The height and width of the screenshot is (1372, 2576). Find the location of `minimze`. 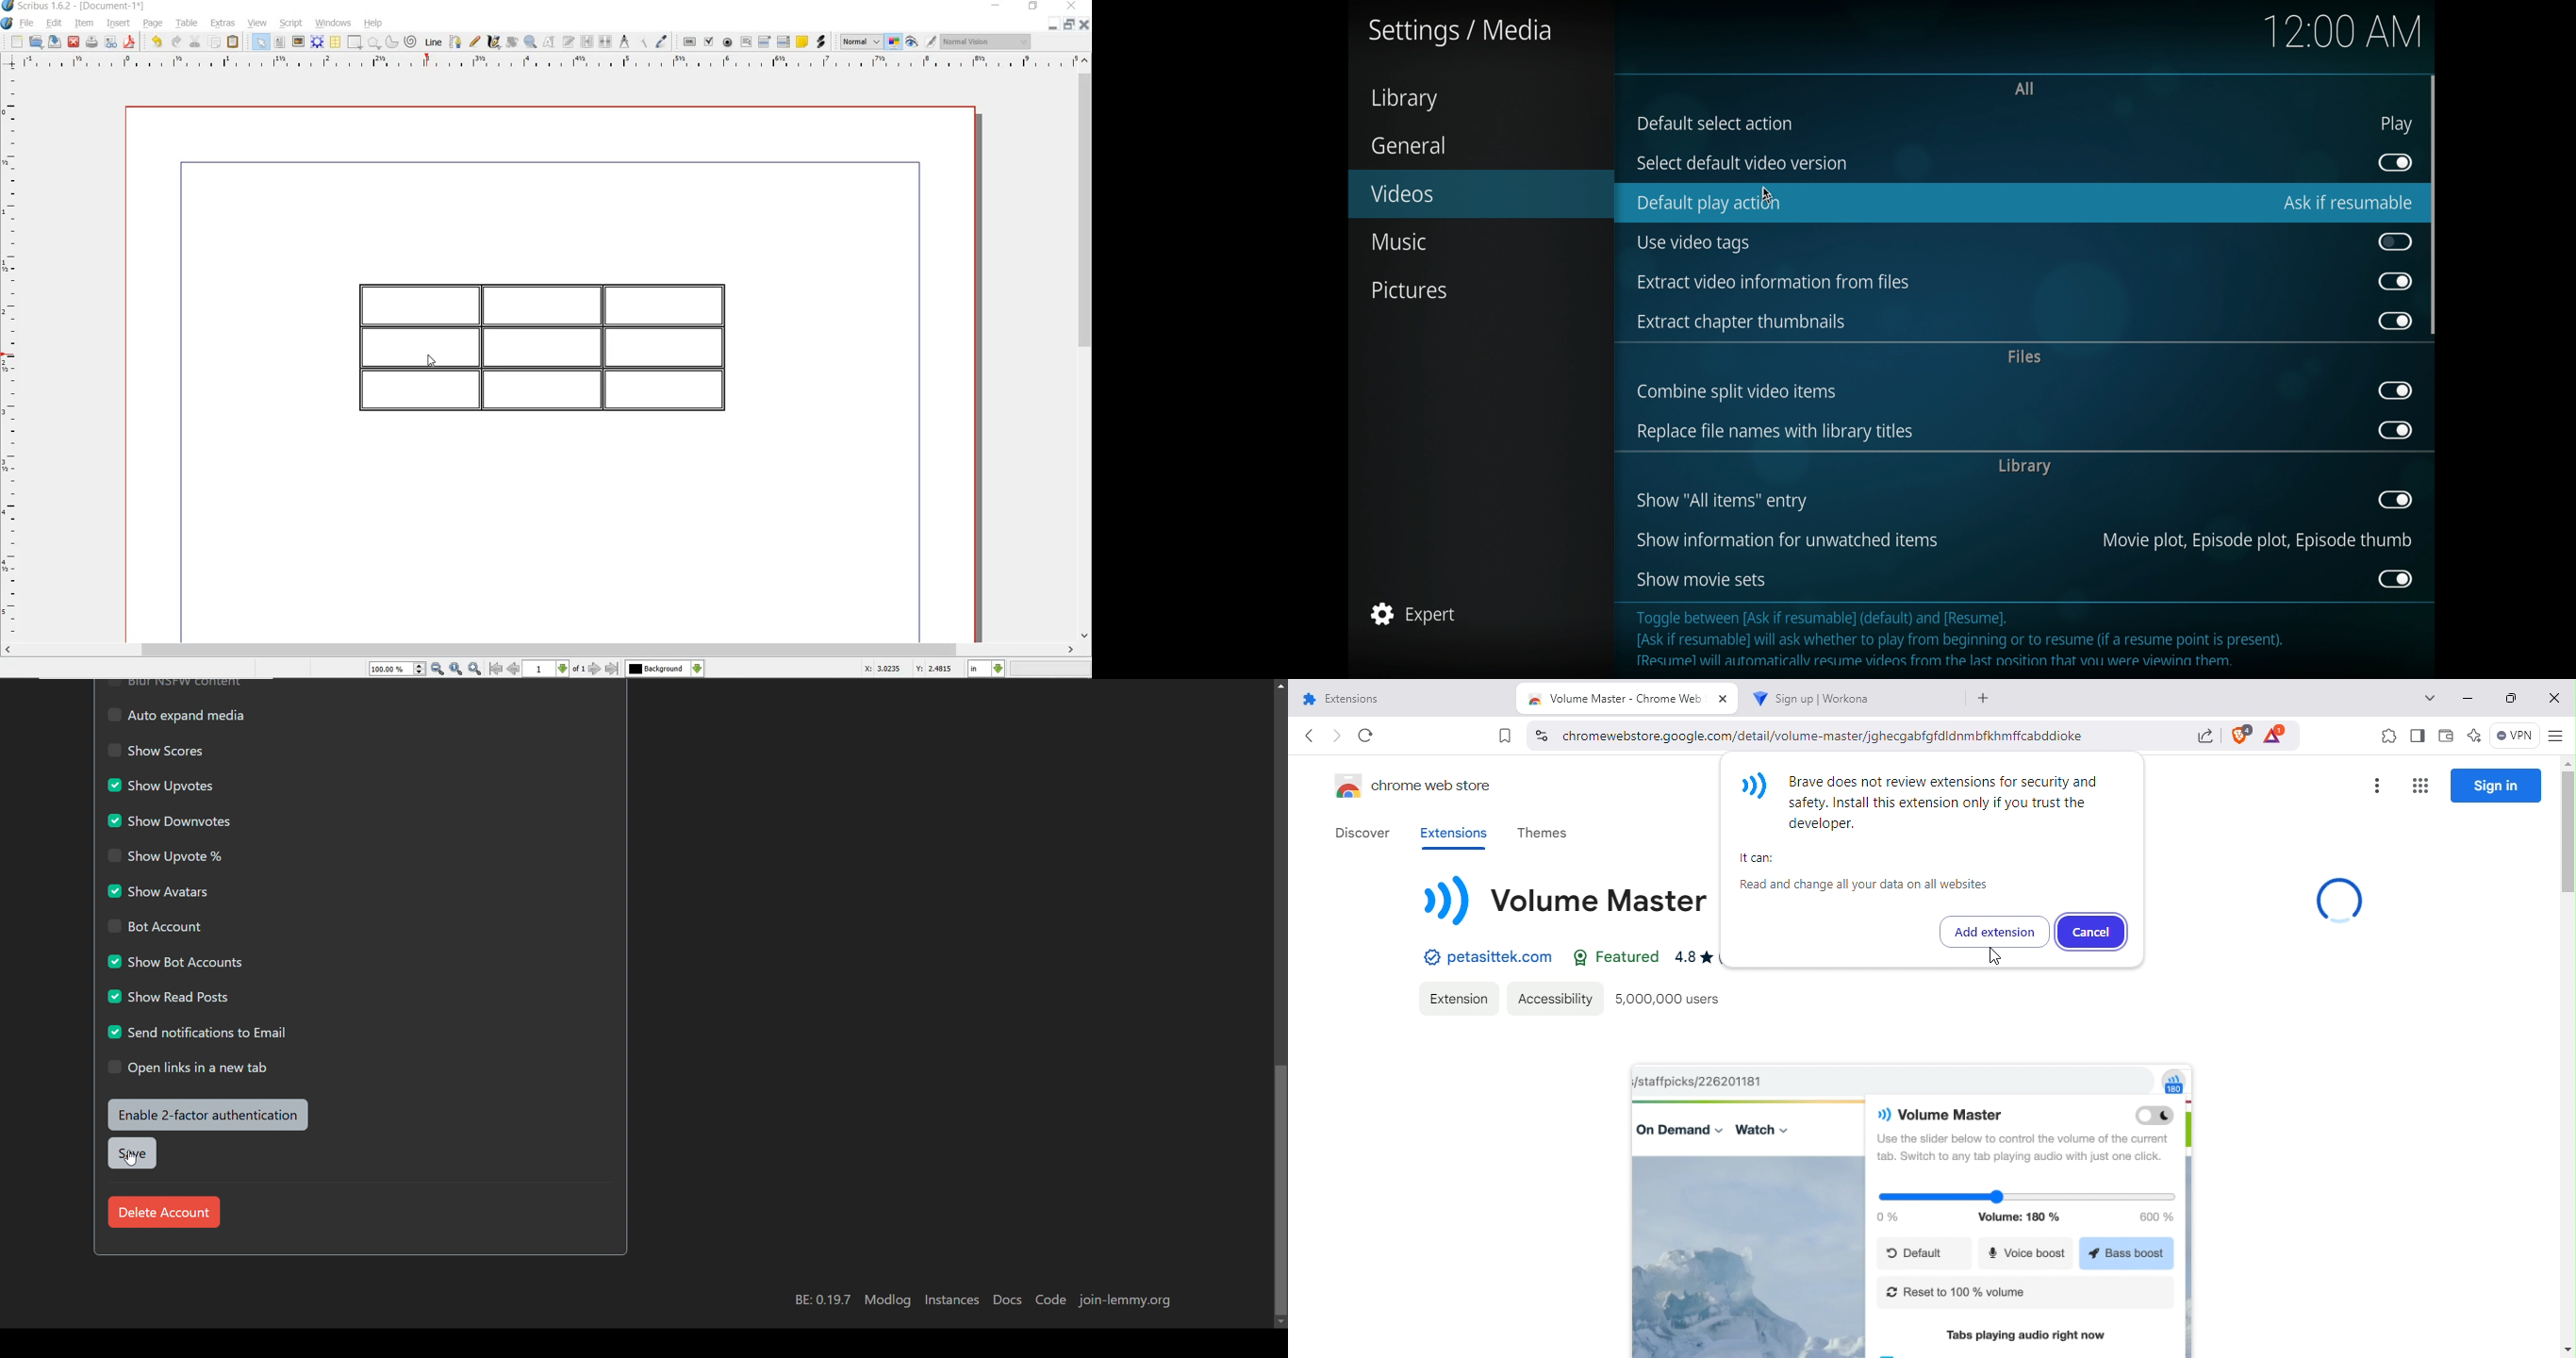

minimze is located at coordinates (2471, 697).